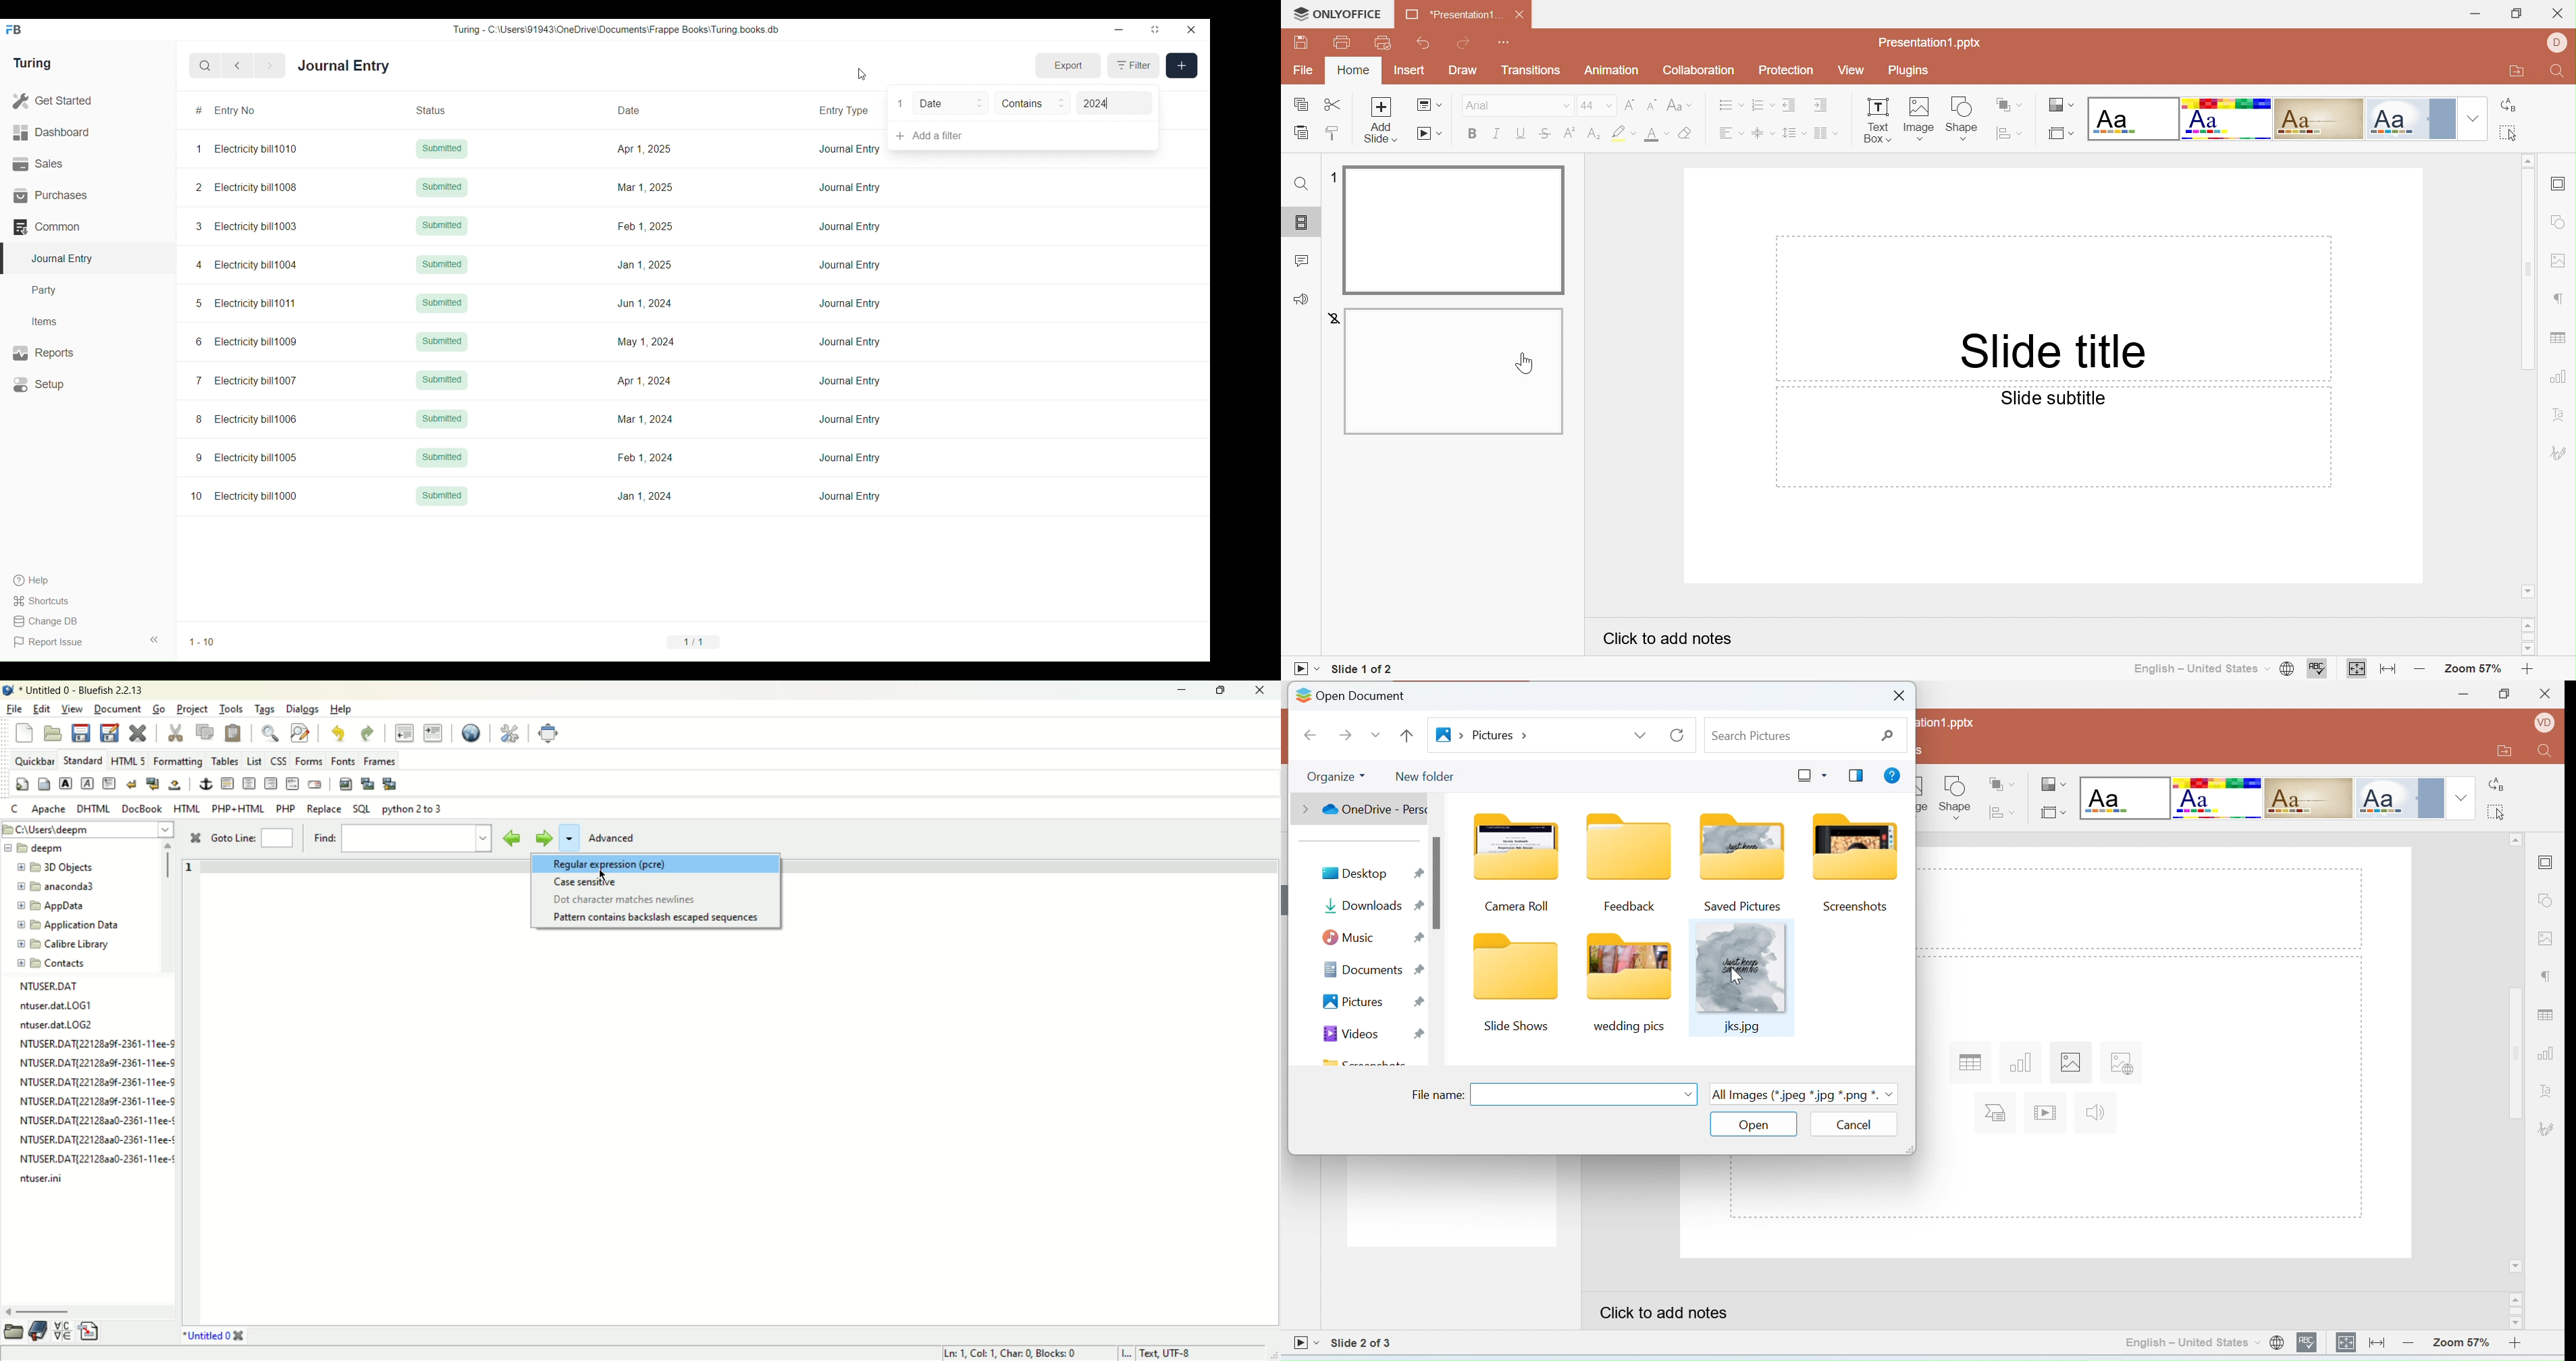  I want to click on paste, so click(233, 733).